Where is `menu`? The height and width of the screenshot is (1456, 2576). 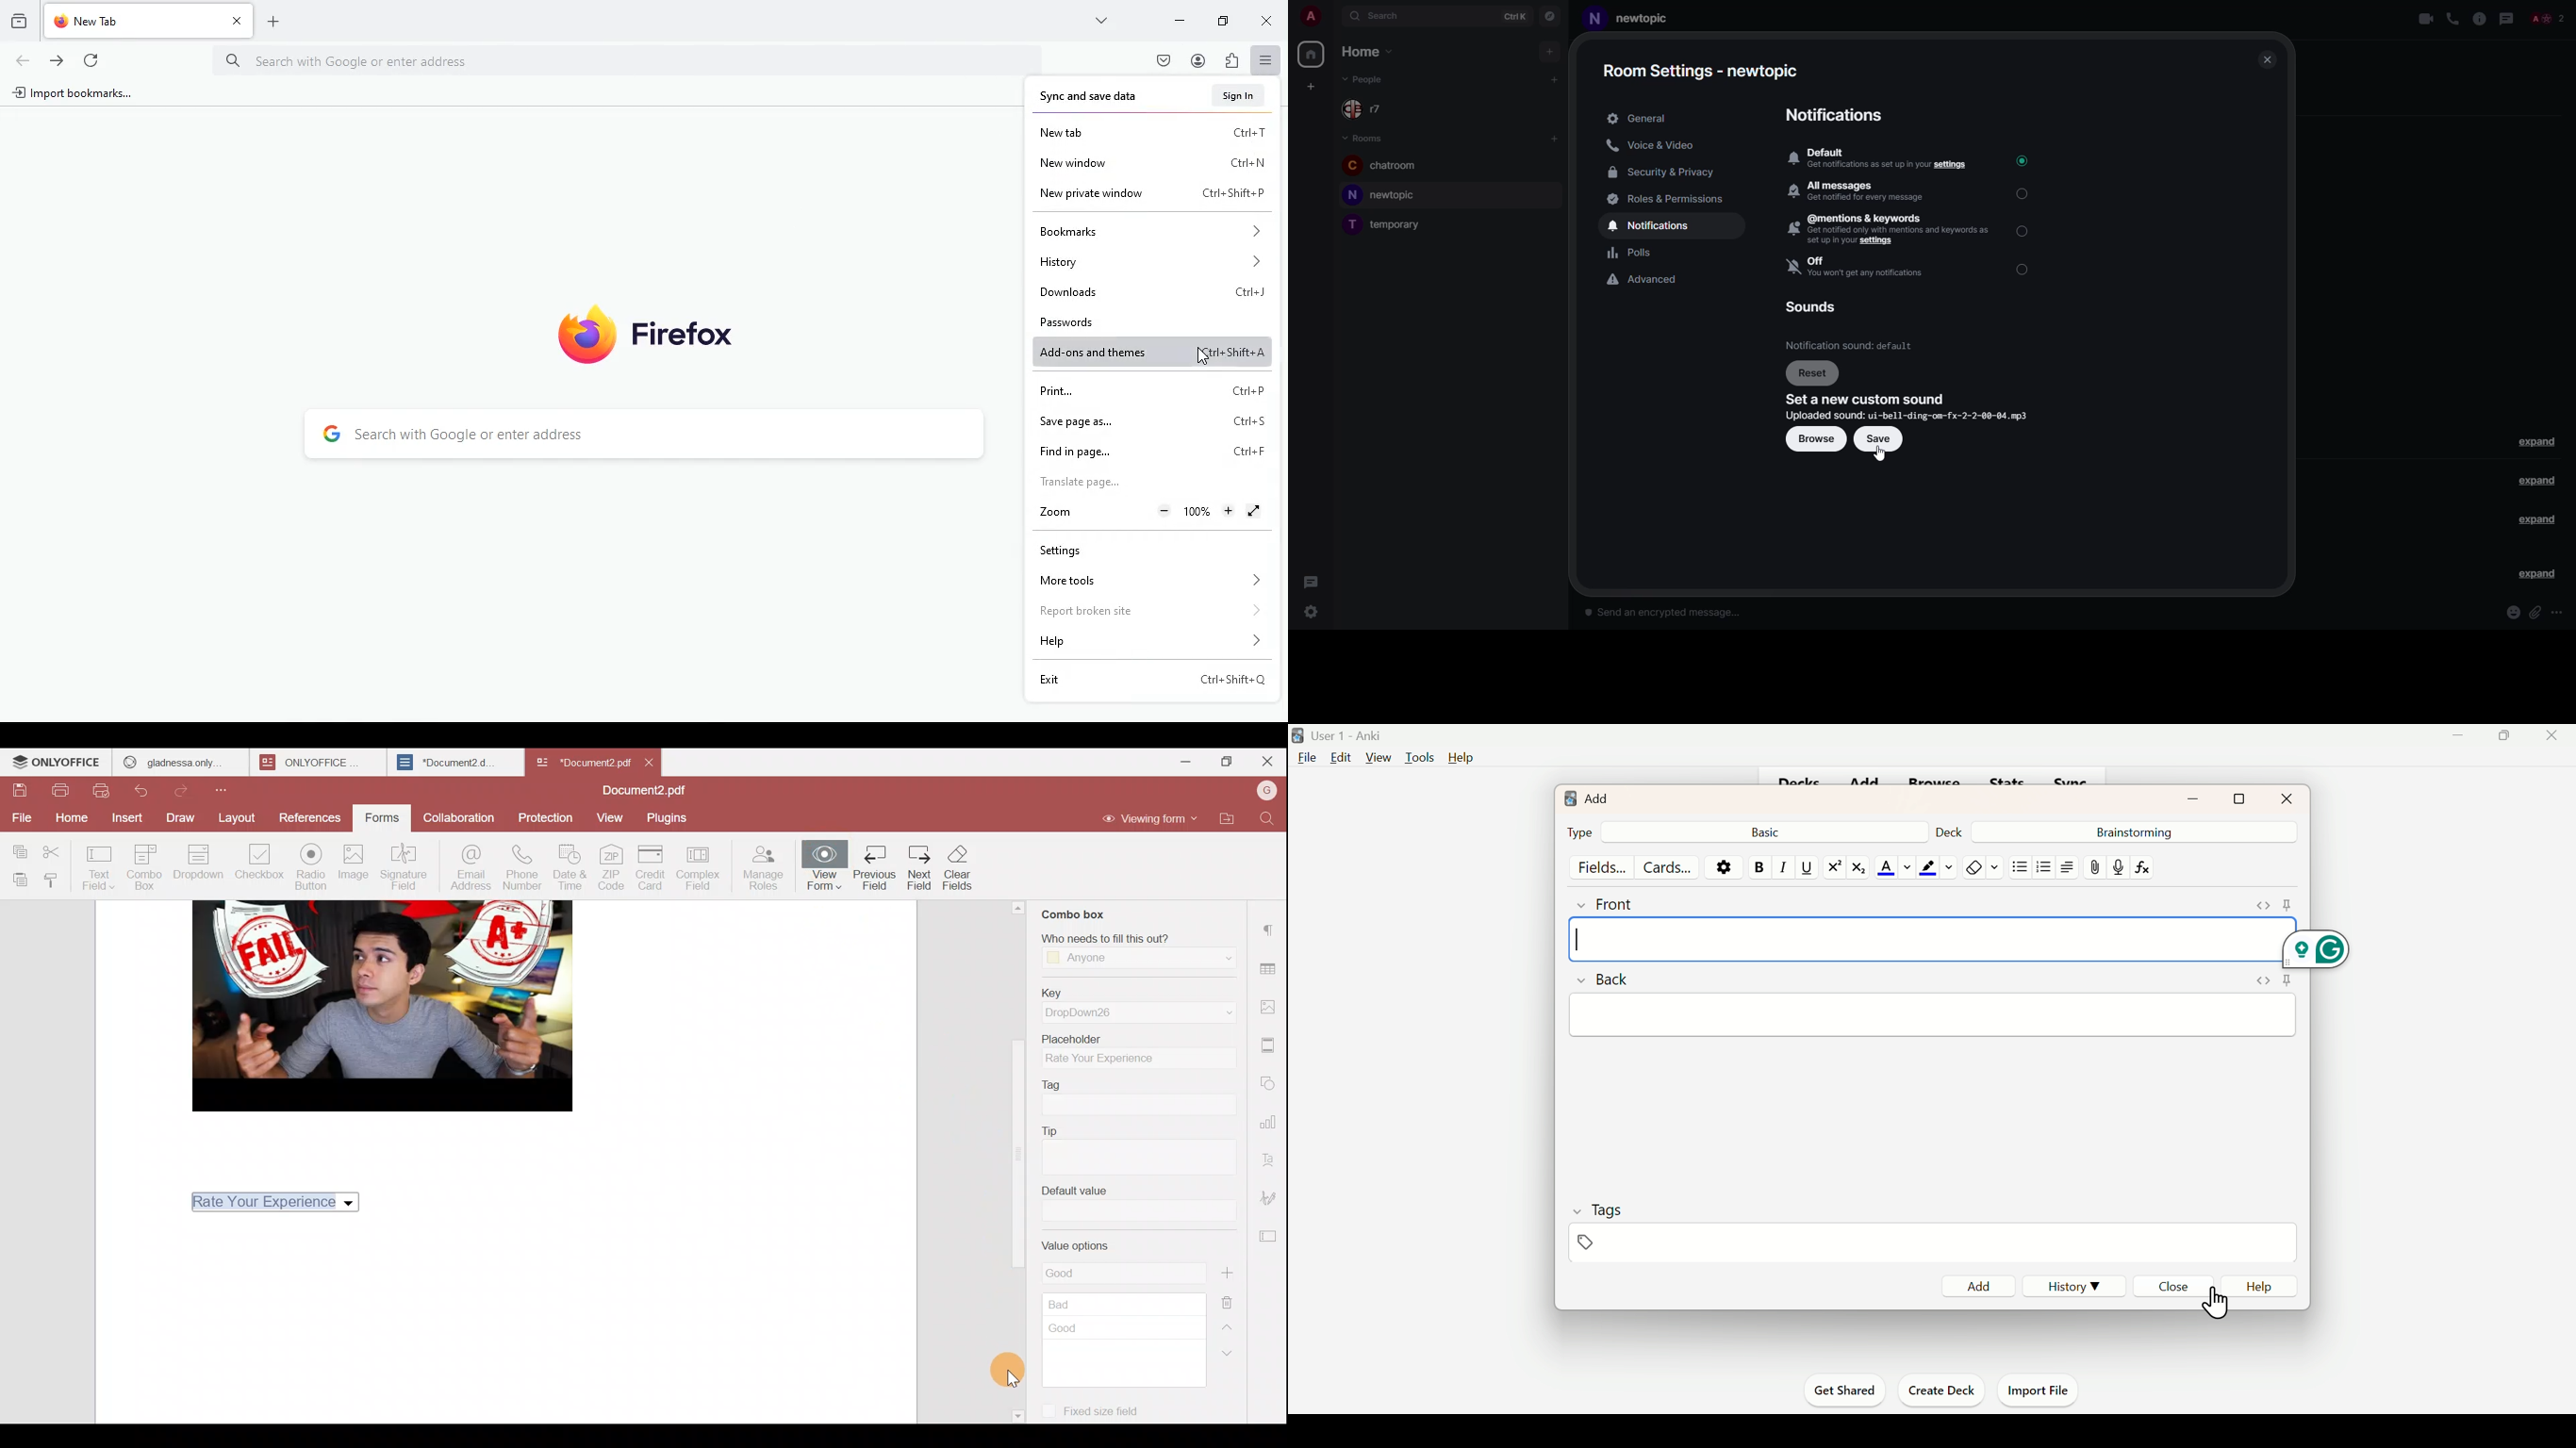 menu is located at coordinates (1264, 60).